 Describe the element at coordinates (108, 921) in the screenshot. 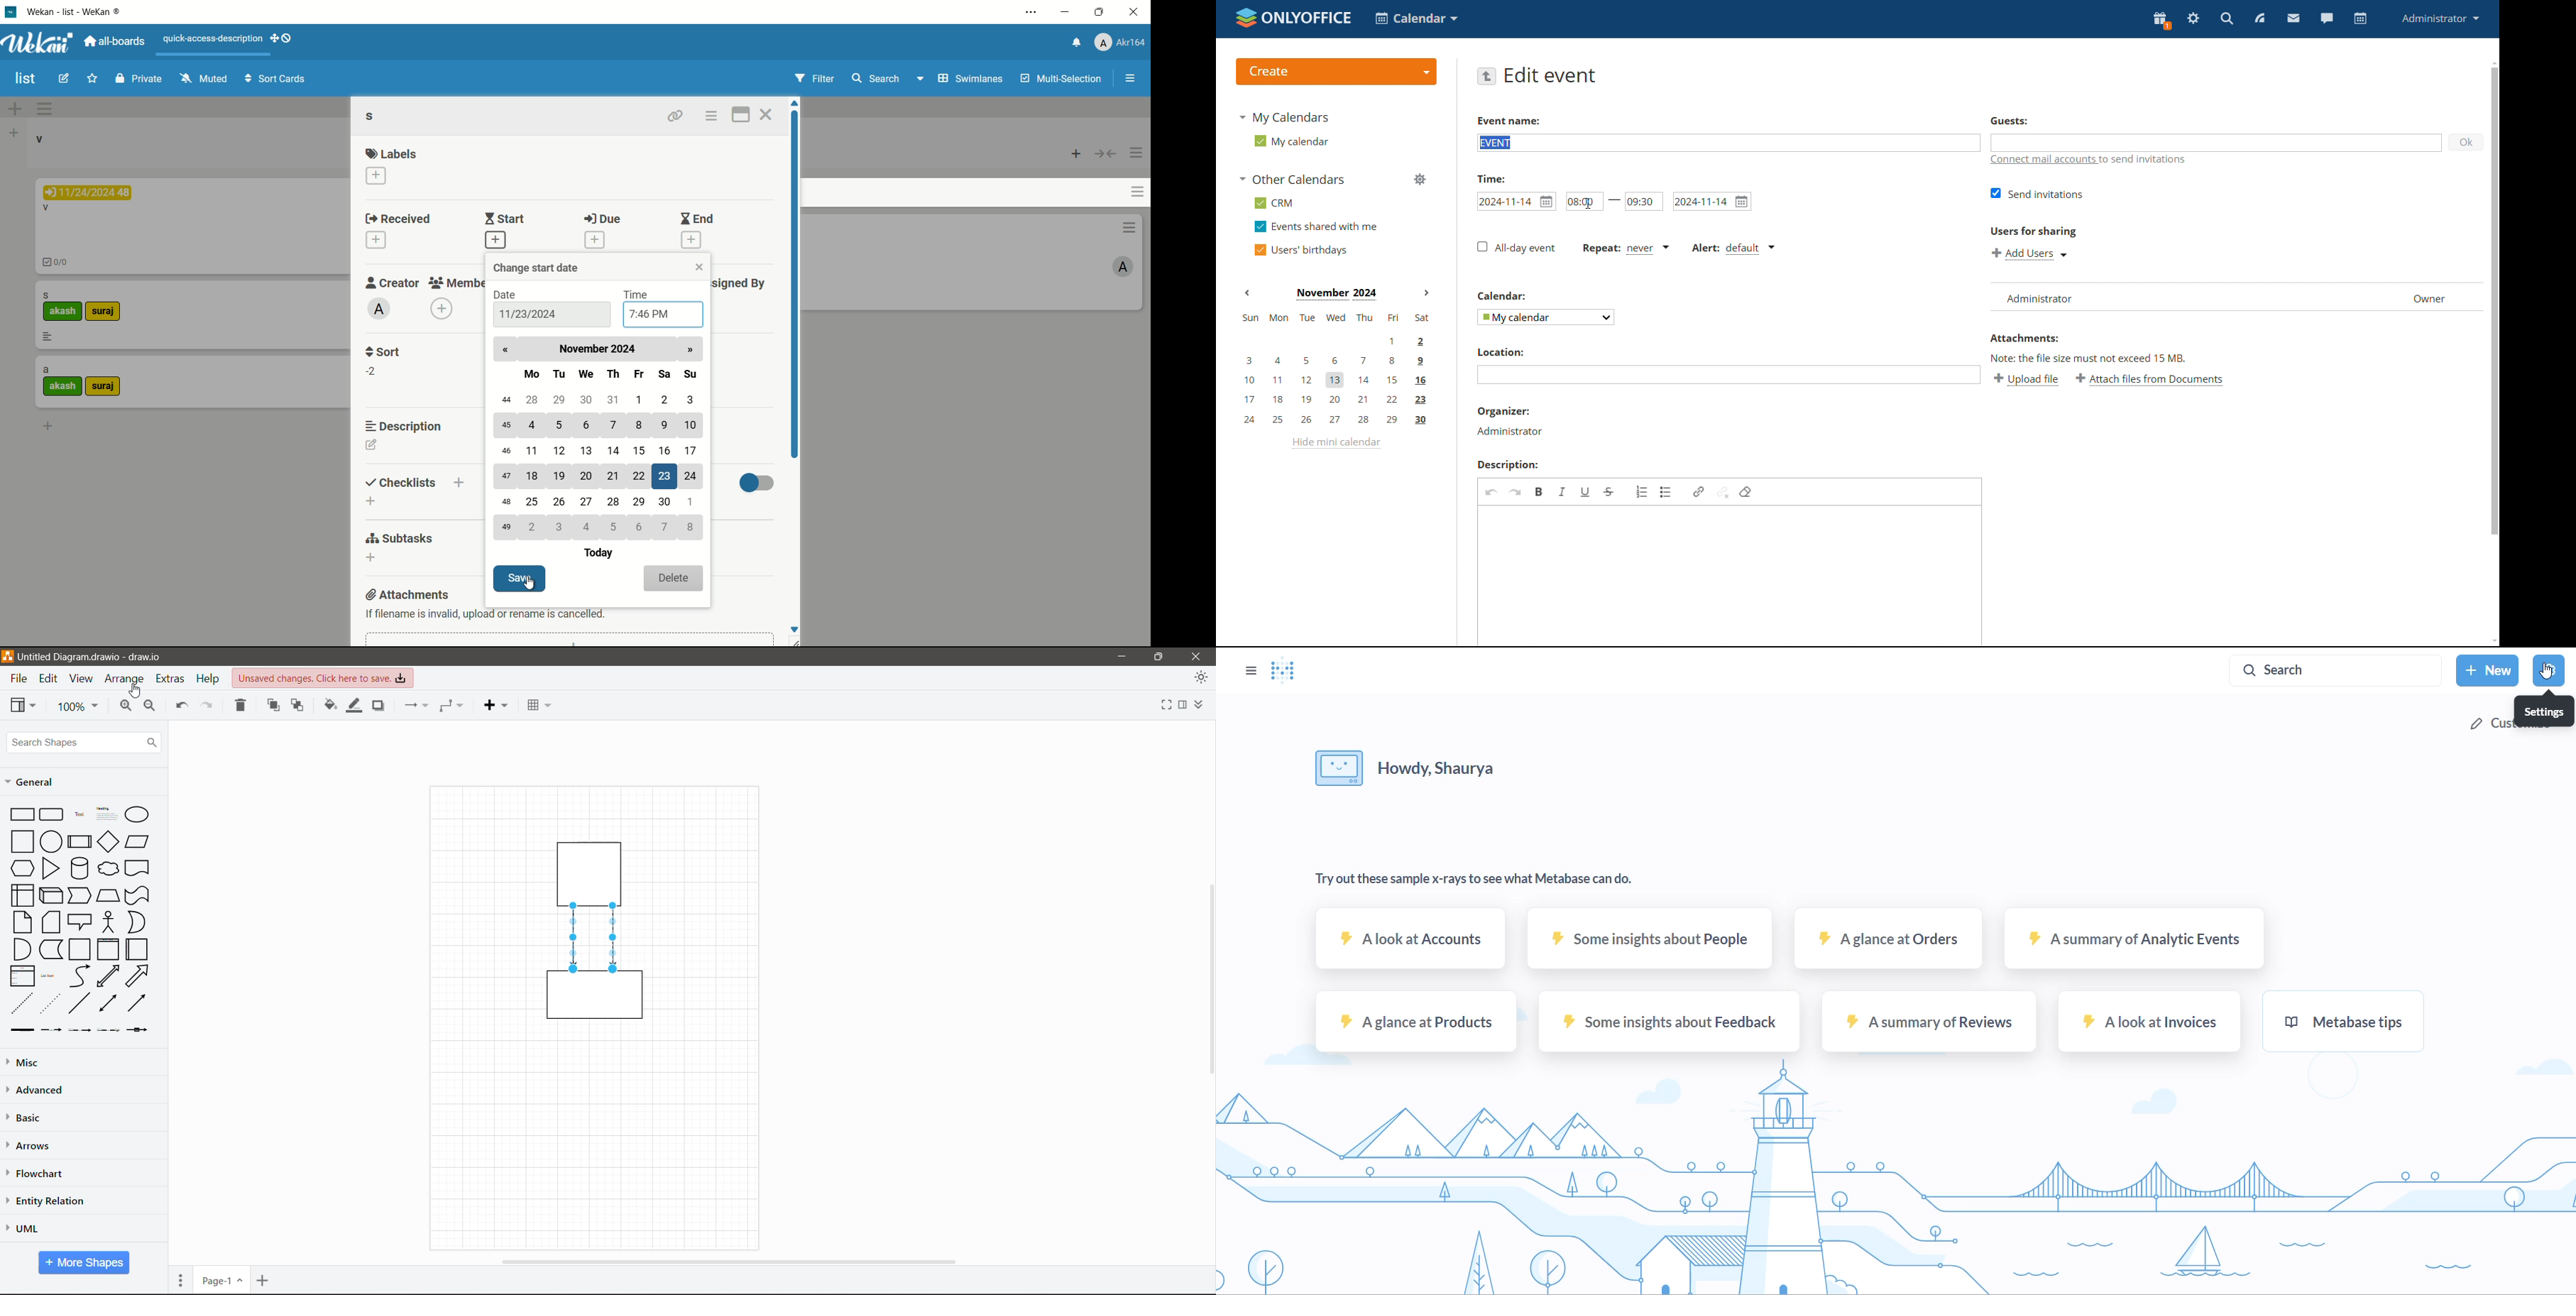

I see `Actor` at that location.